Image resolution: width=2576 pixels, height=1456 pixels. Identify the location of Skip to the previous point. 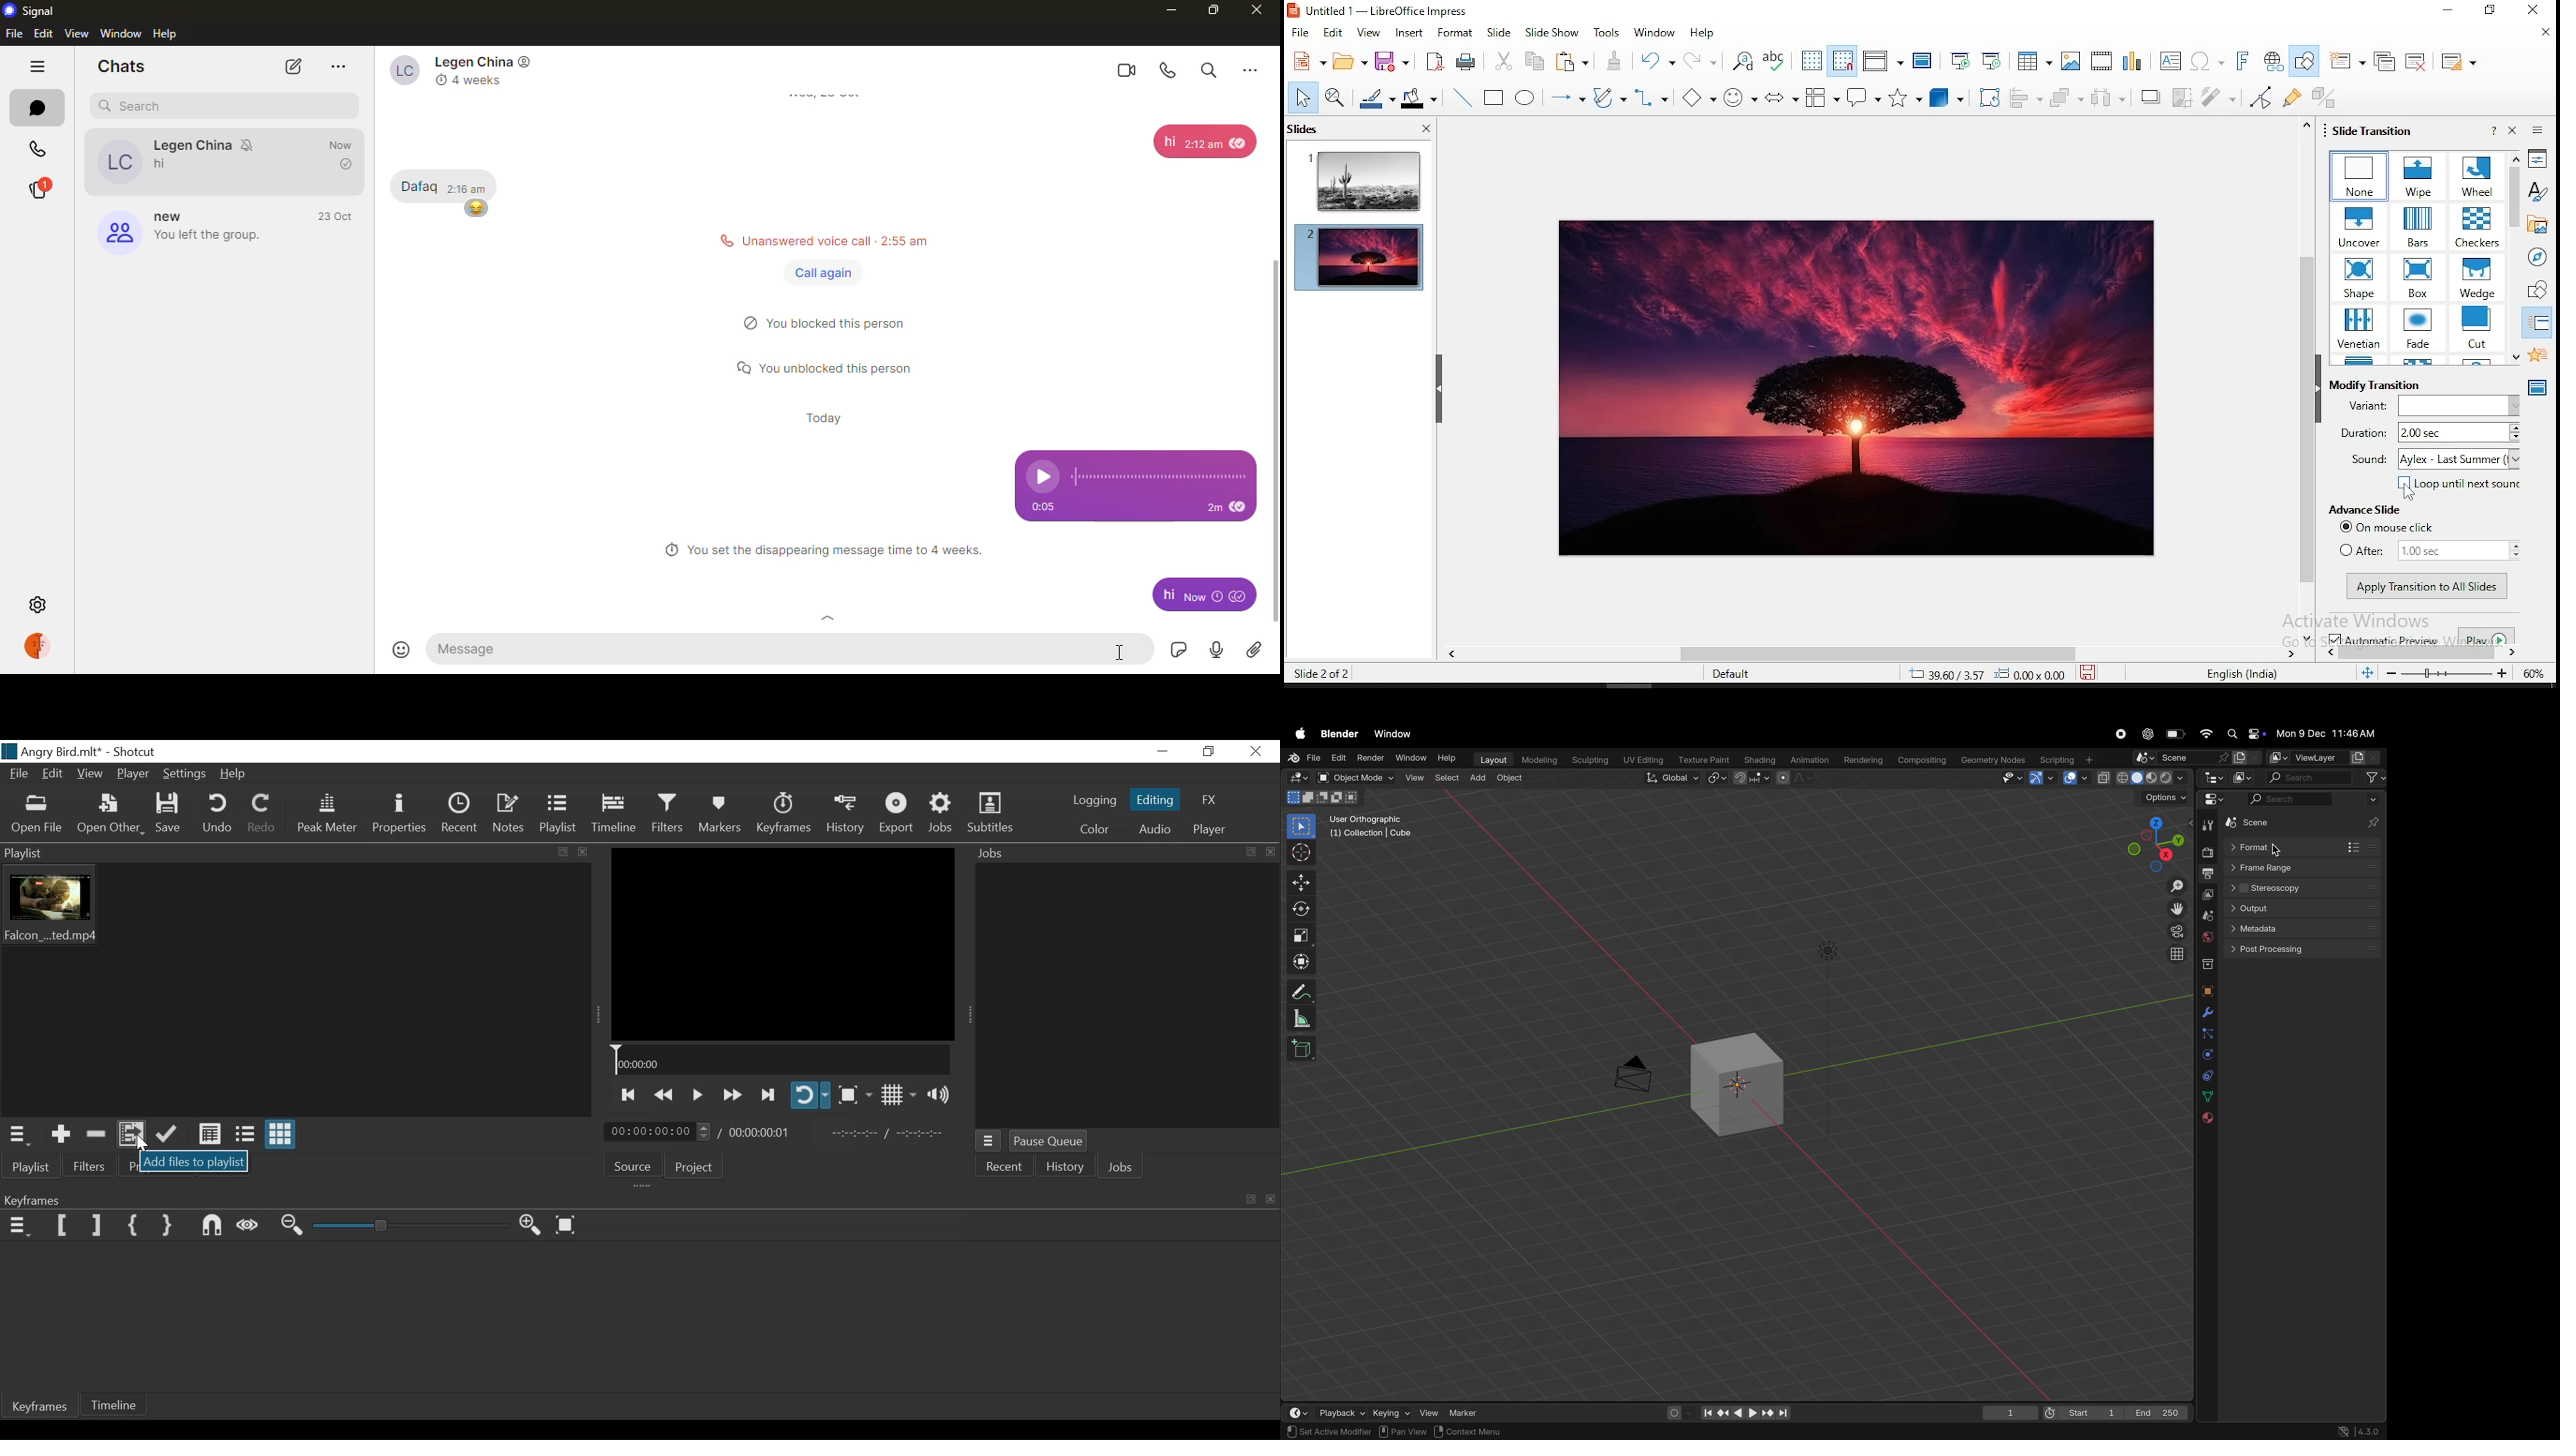
(770, 1094).